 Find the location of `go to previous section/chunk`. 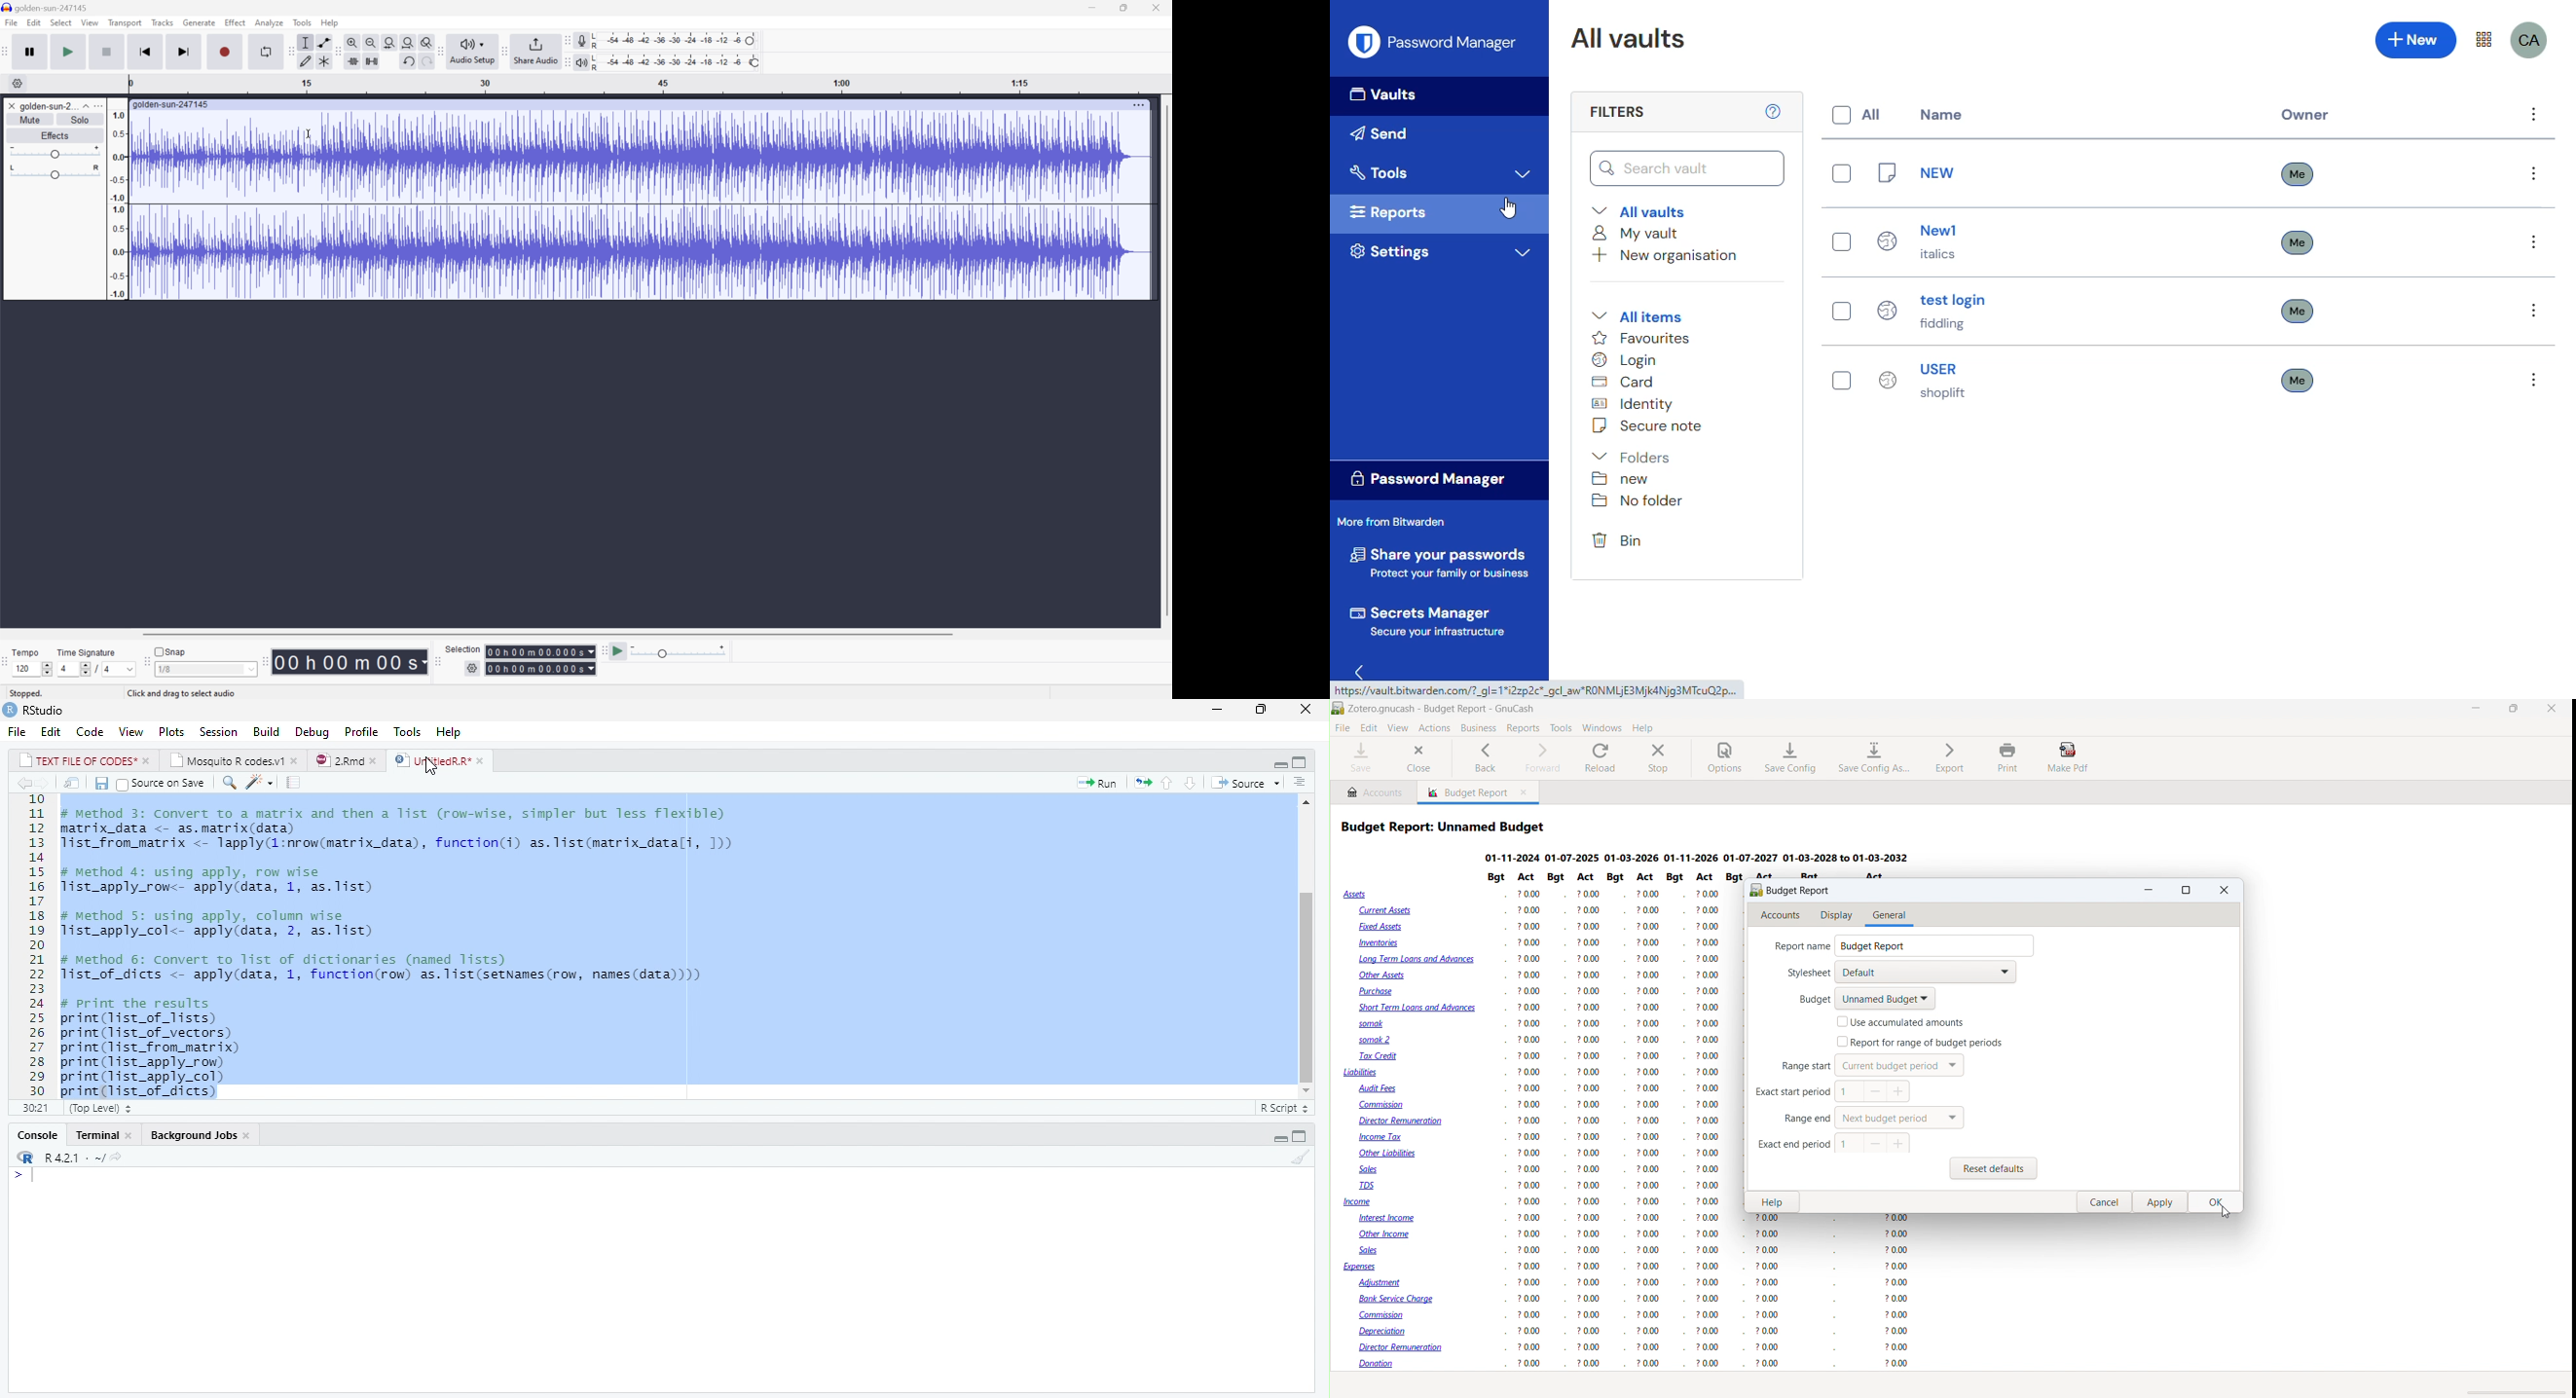

go to previous section/chunk is located at coordinates (1164, 783).